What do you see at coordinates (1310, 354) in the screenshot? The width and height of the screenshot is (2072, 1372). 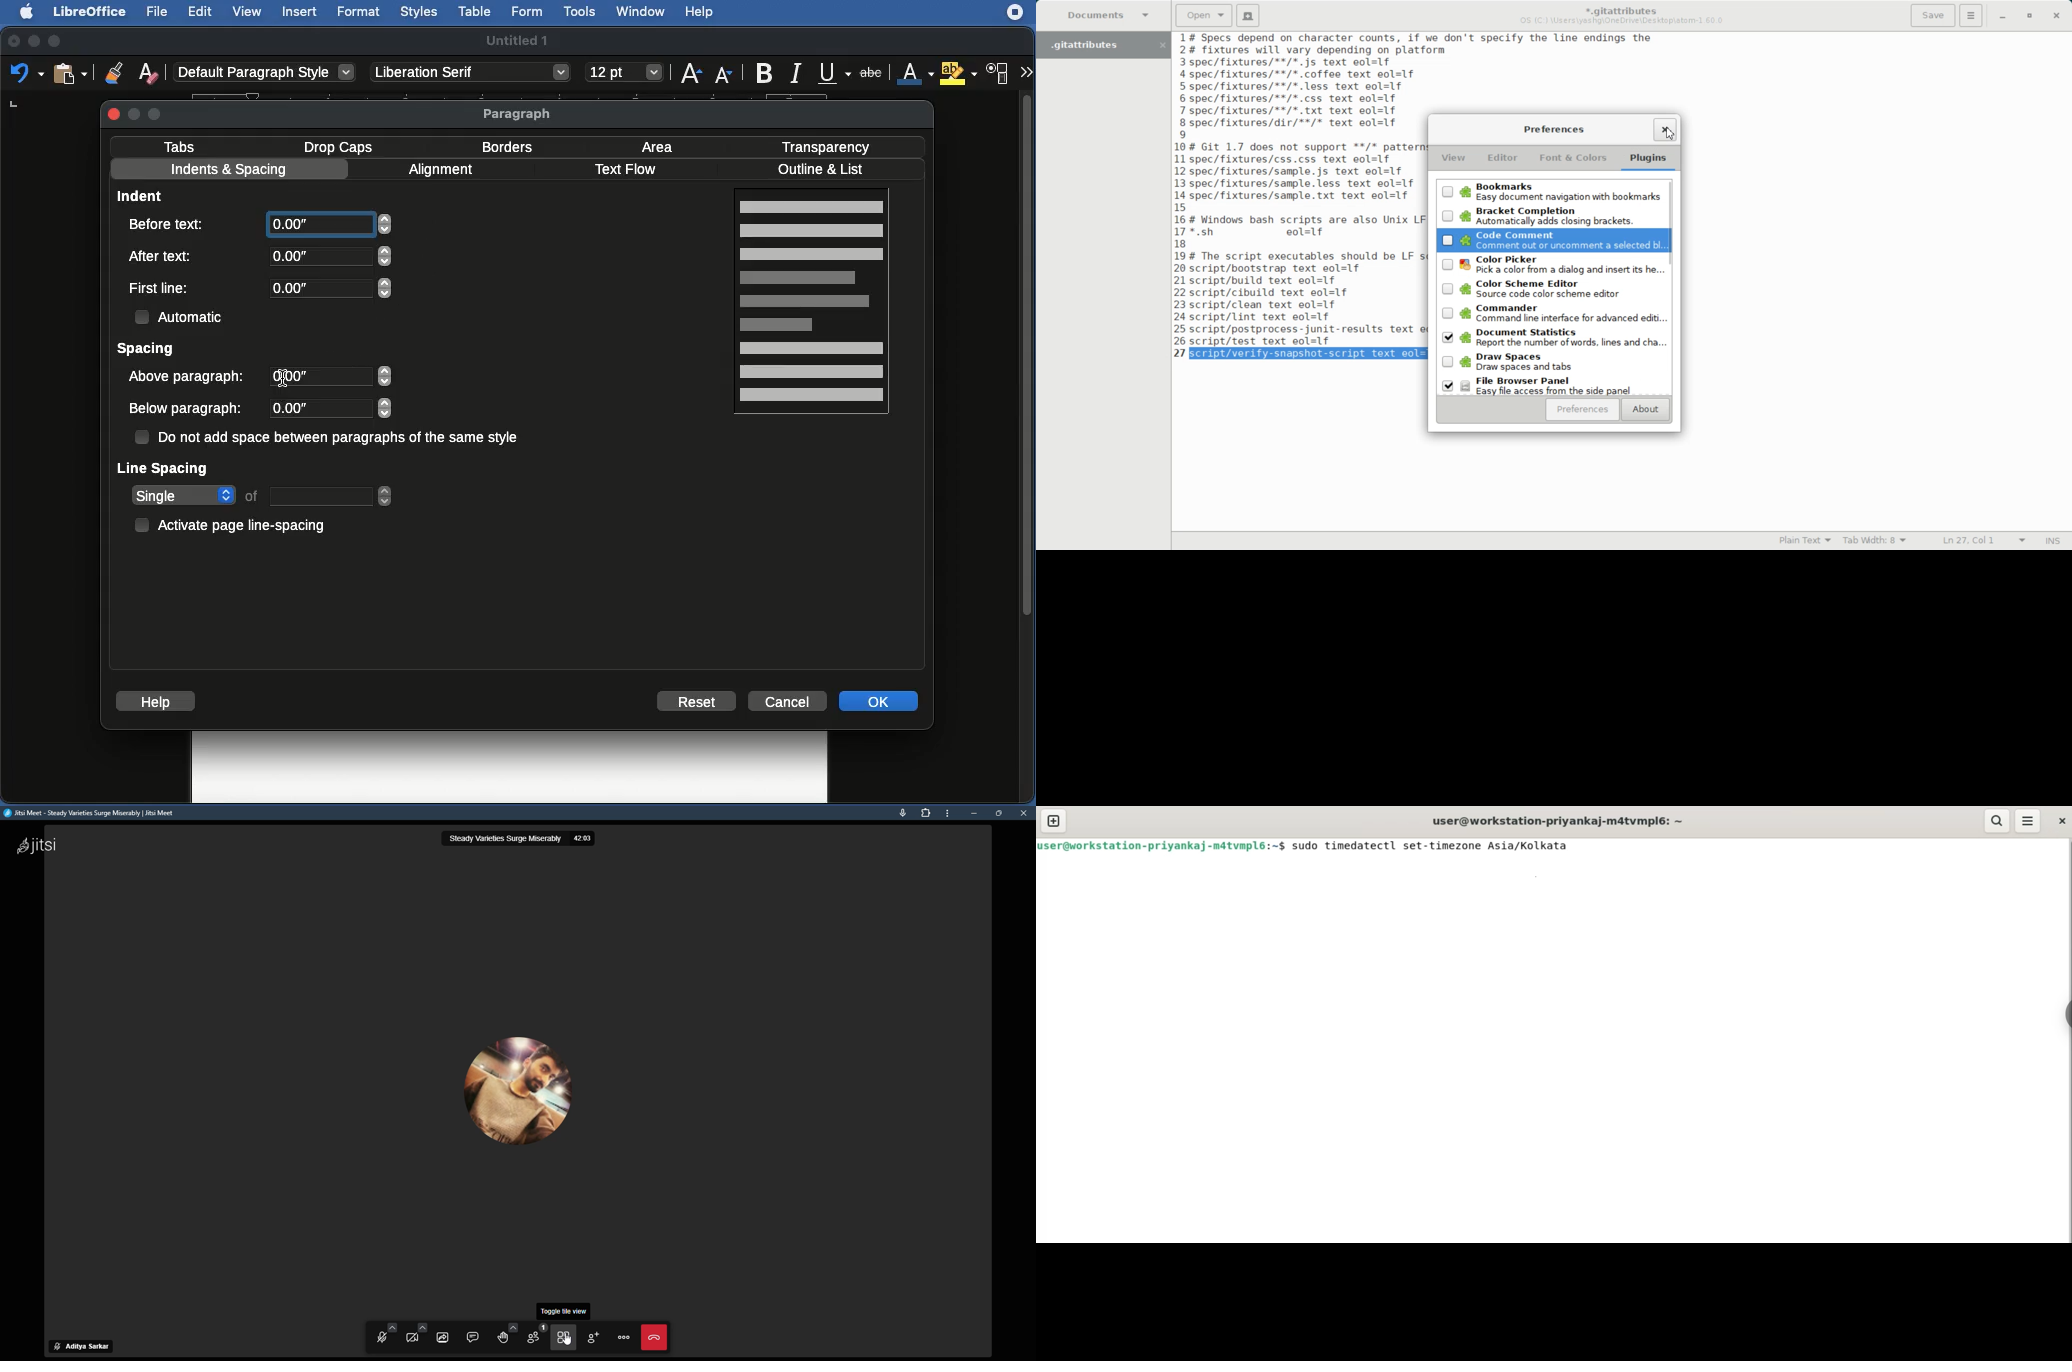 I see `script/verify-snapshot-script text eol=lf` at bounding box center [1310, 354].